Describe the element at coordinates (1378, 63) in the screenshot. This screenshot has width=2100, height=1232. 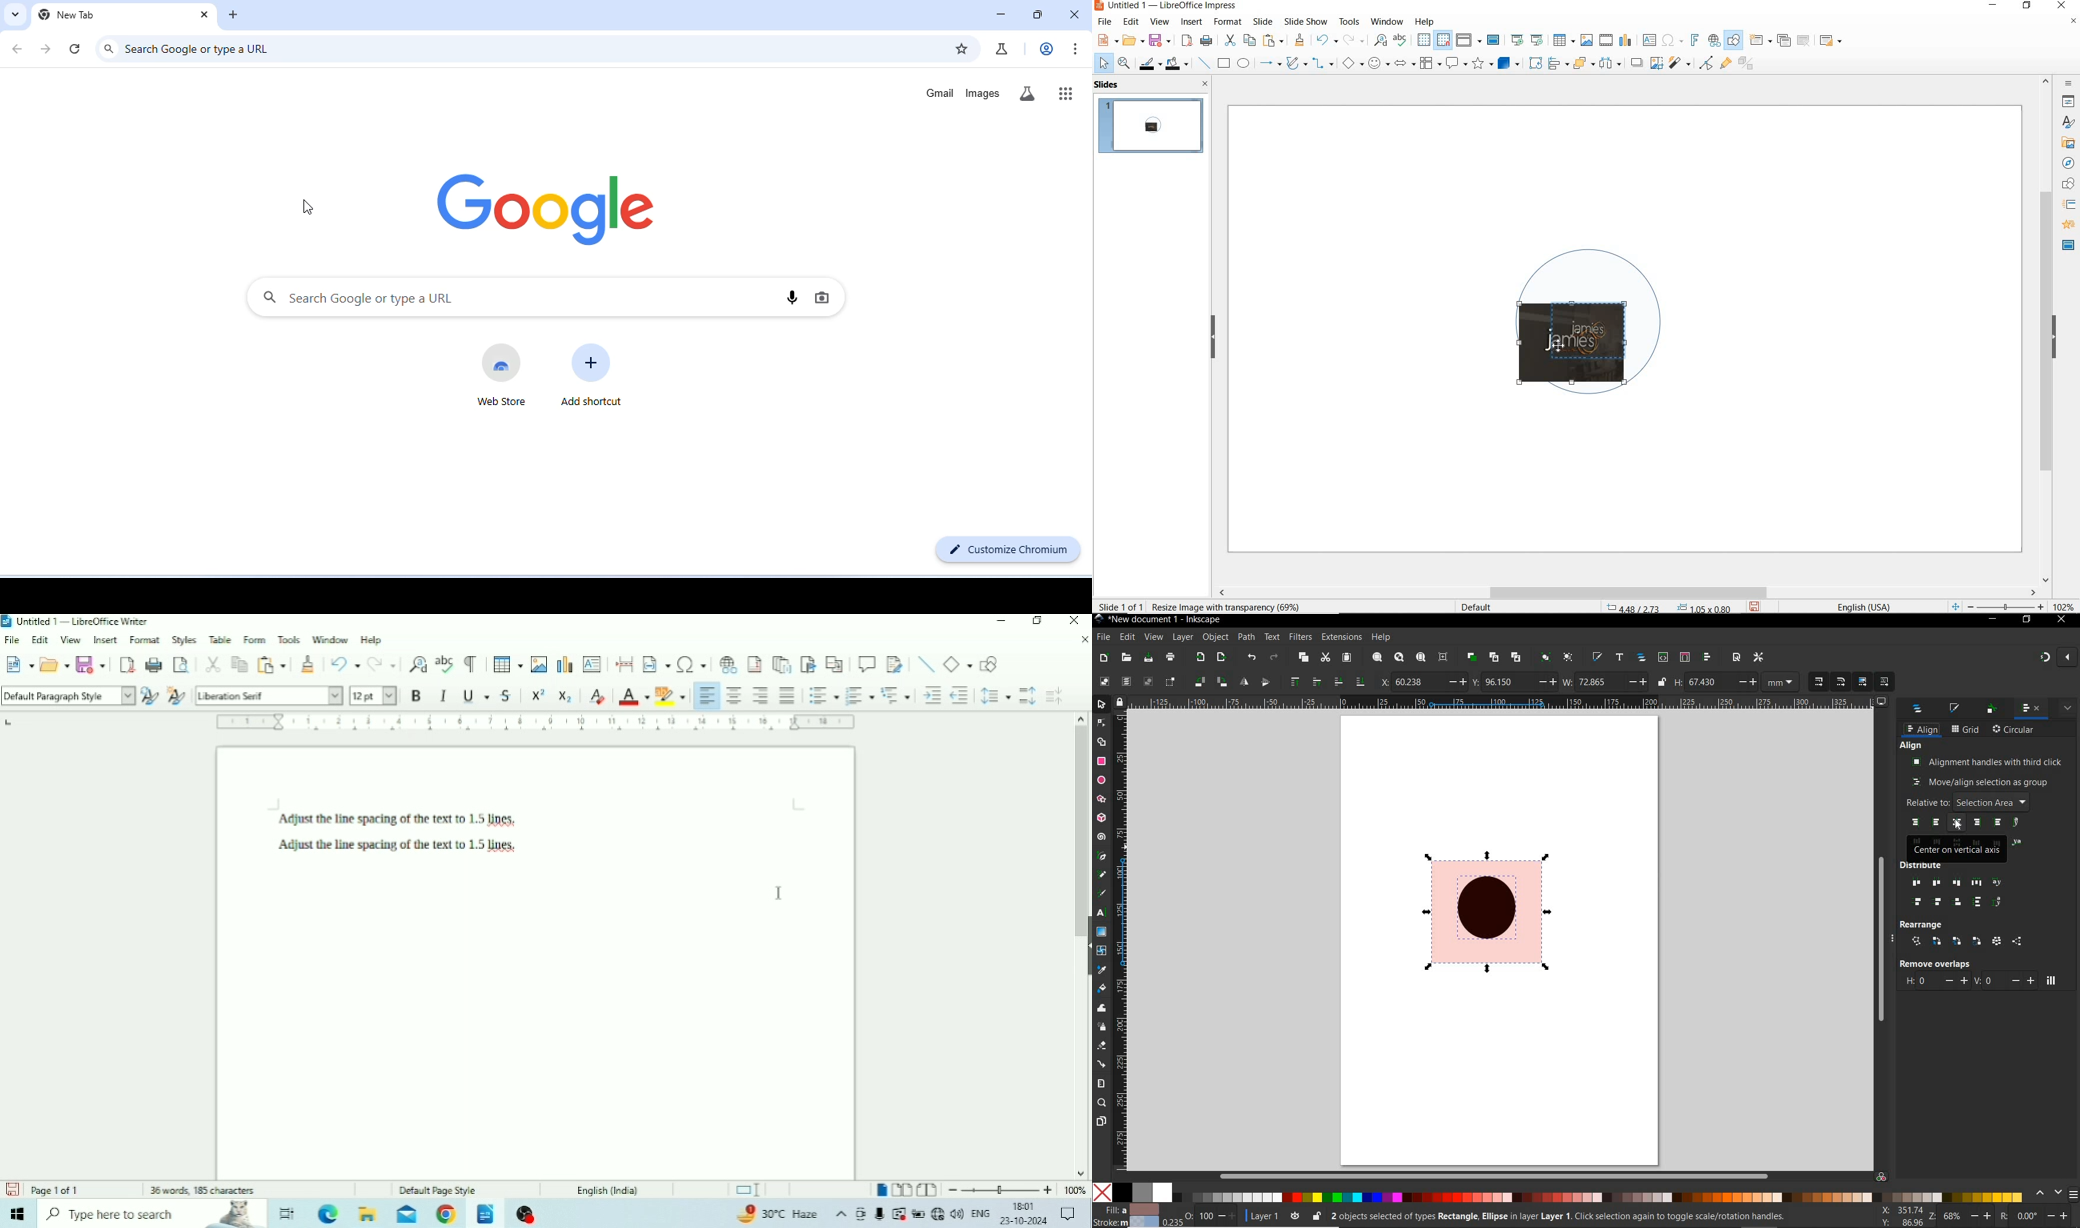
I see `symbol shapes` at that location.